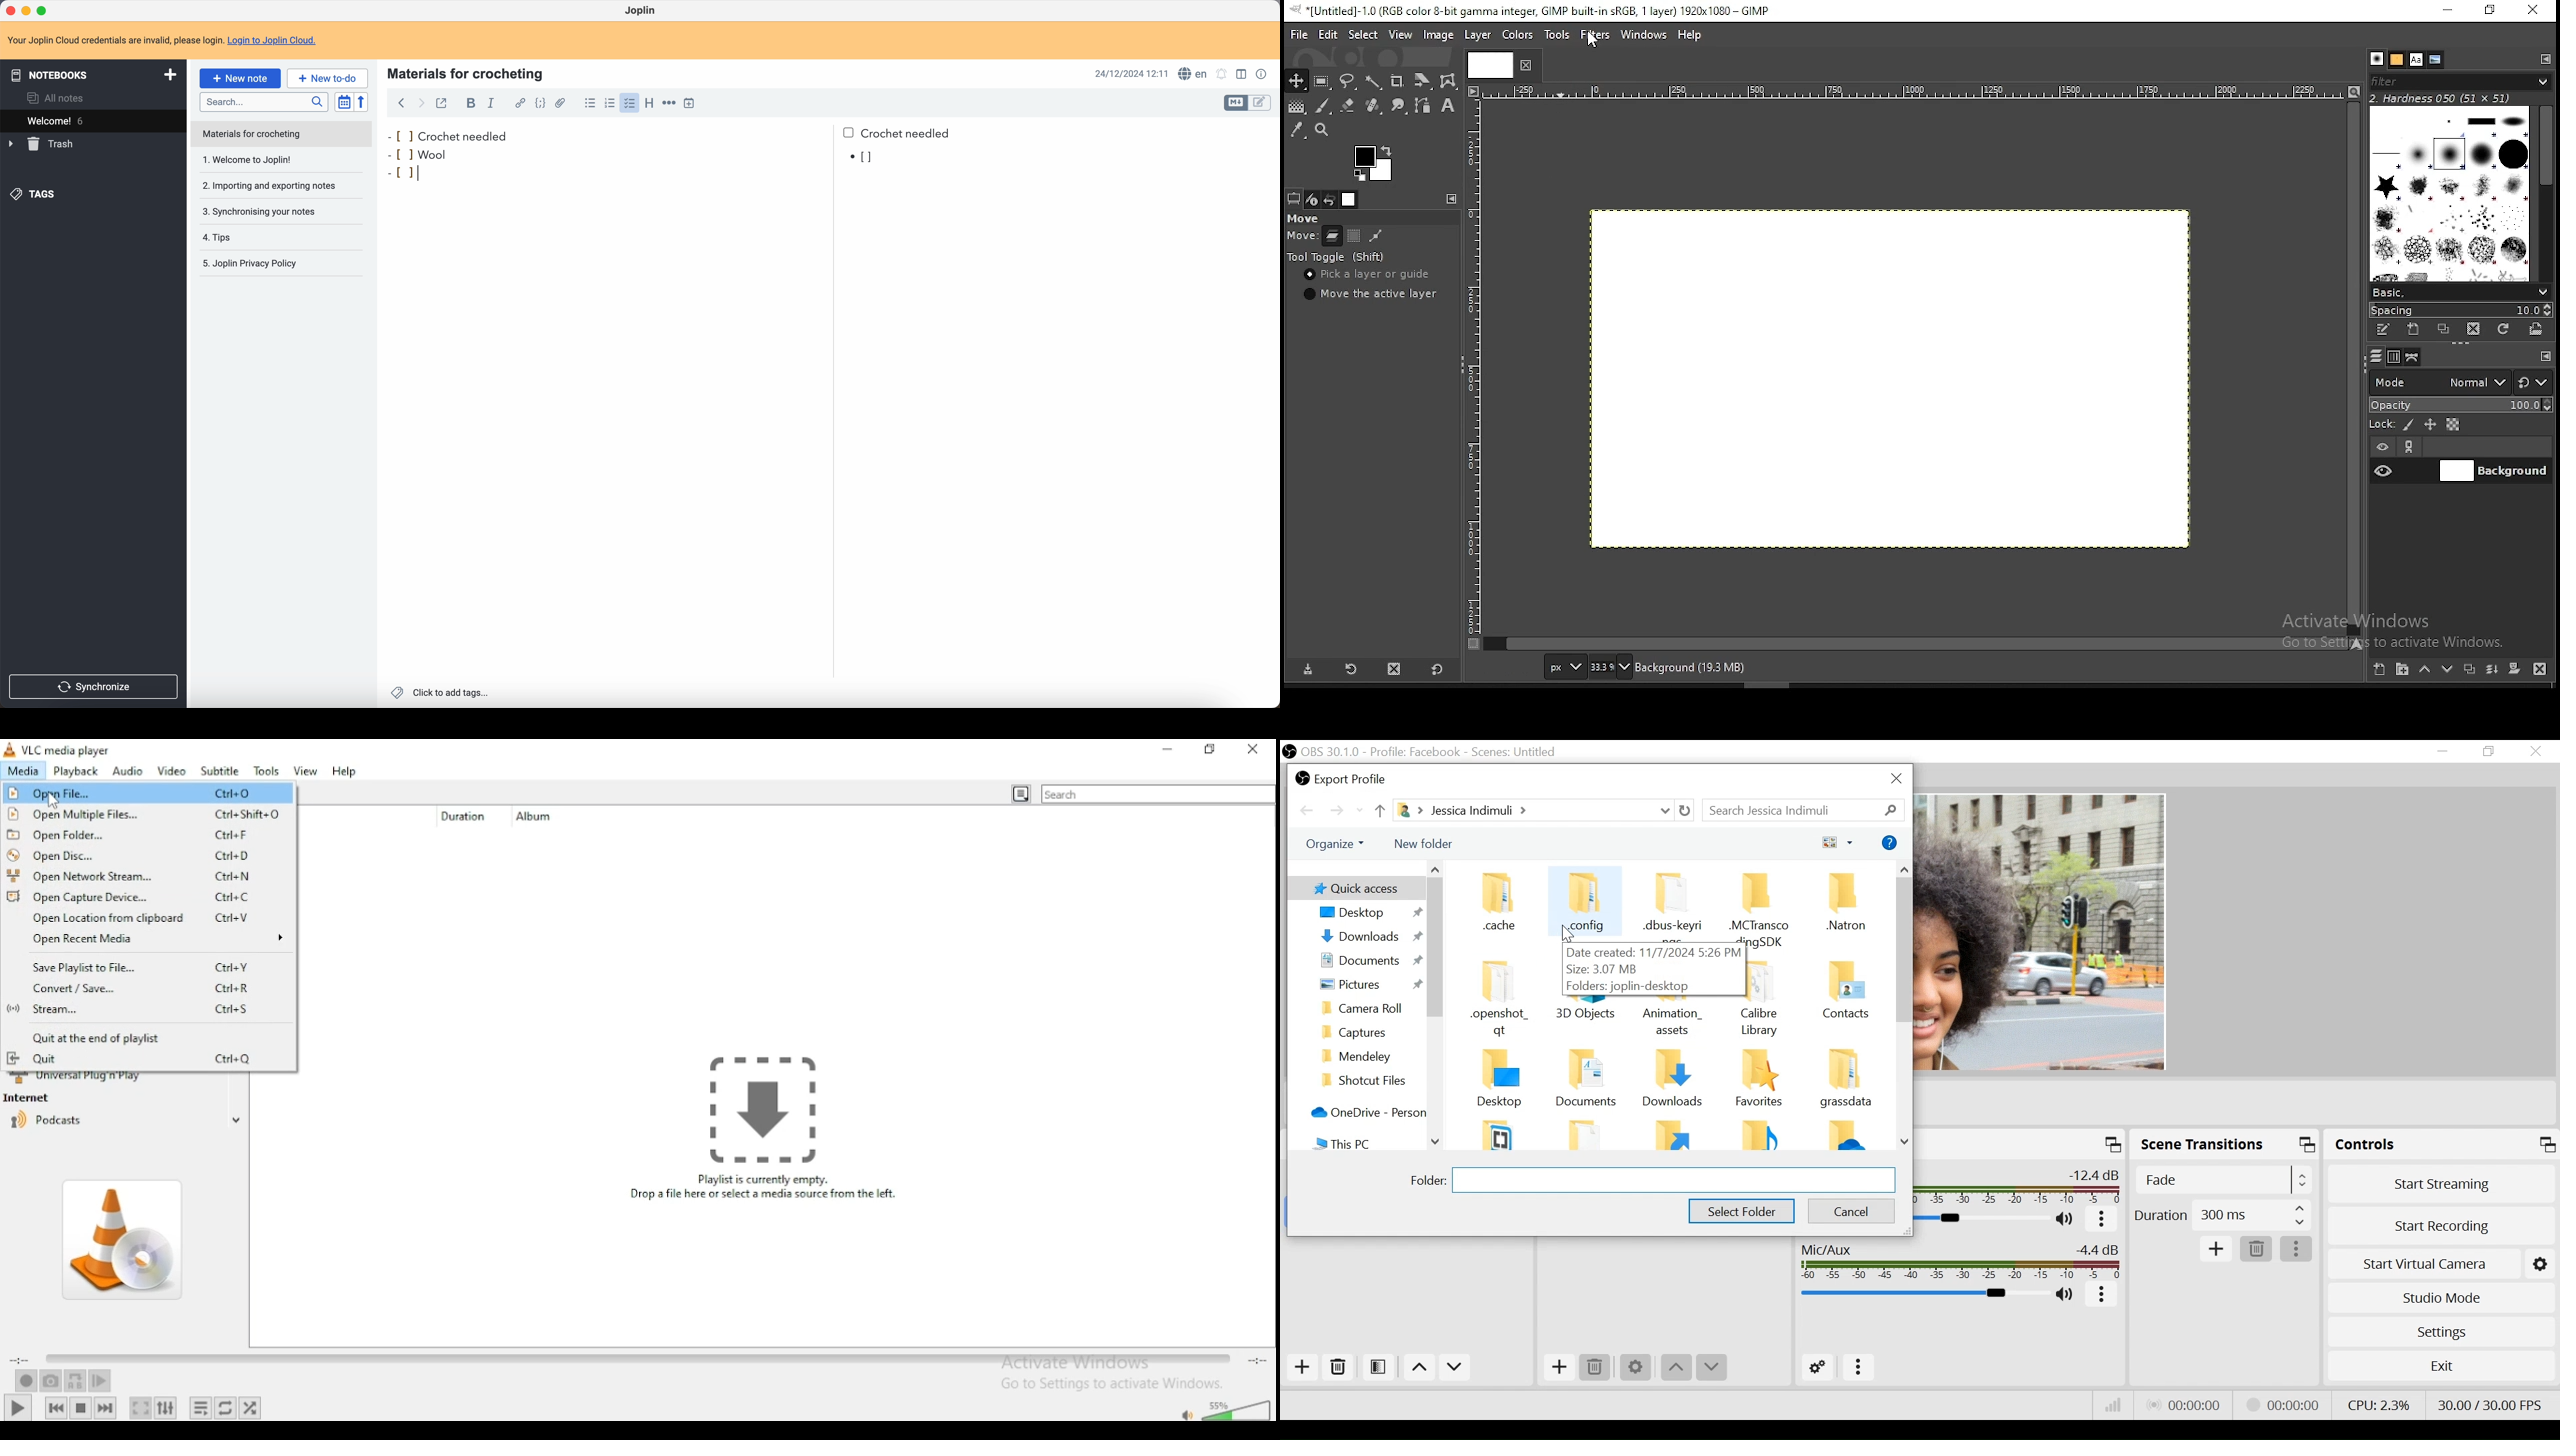 This screenshot has width=2576, height=1456. What do you see at coordinates (92, 74) in the screenshot?
I see `notebooks` at bounding box center [92, 74].